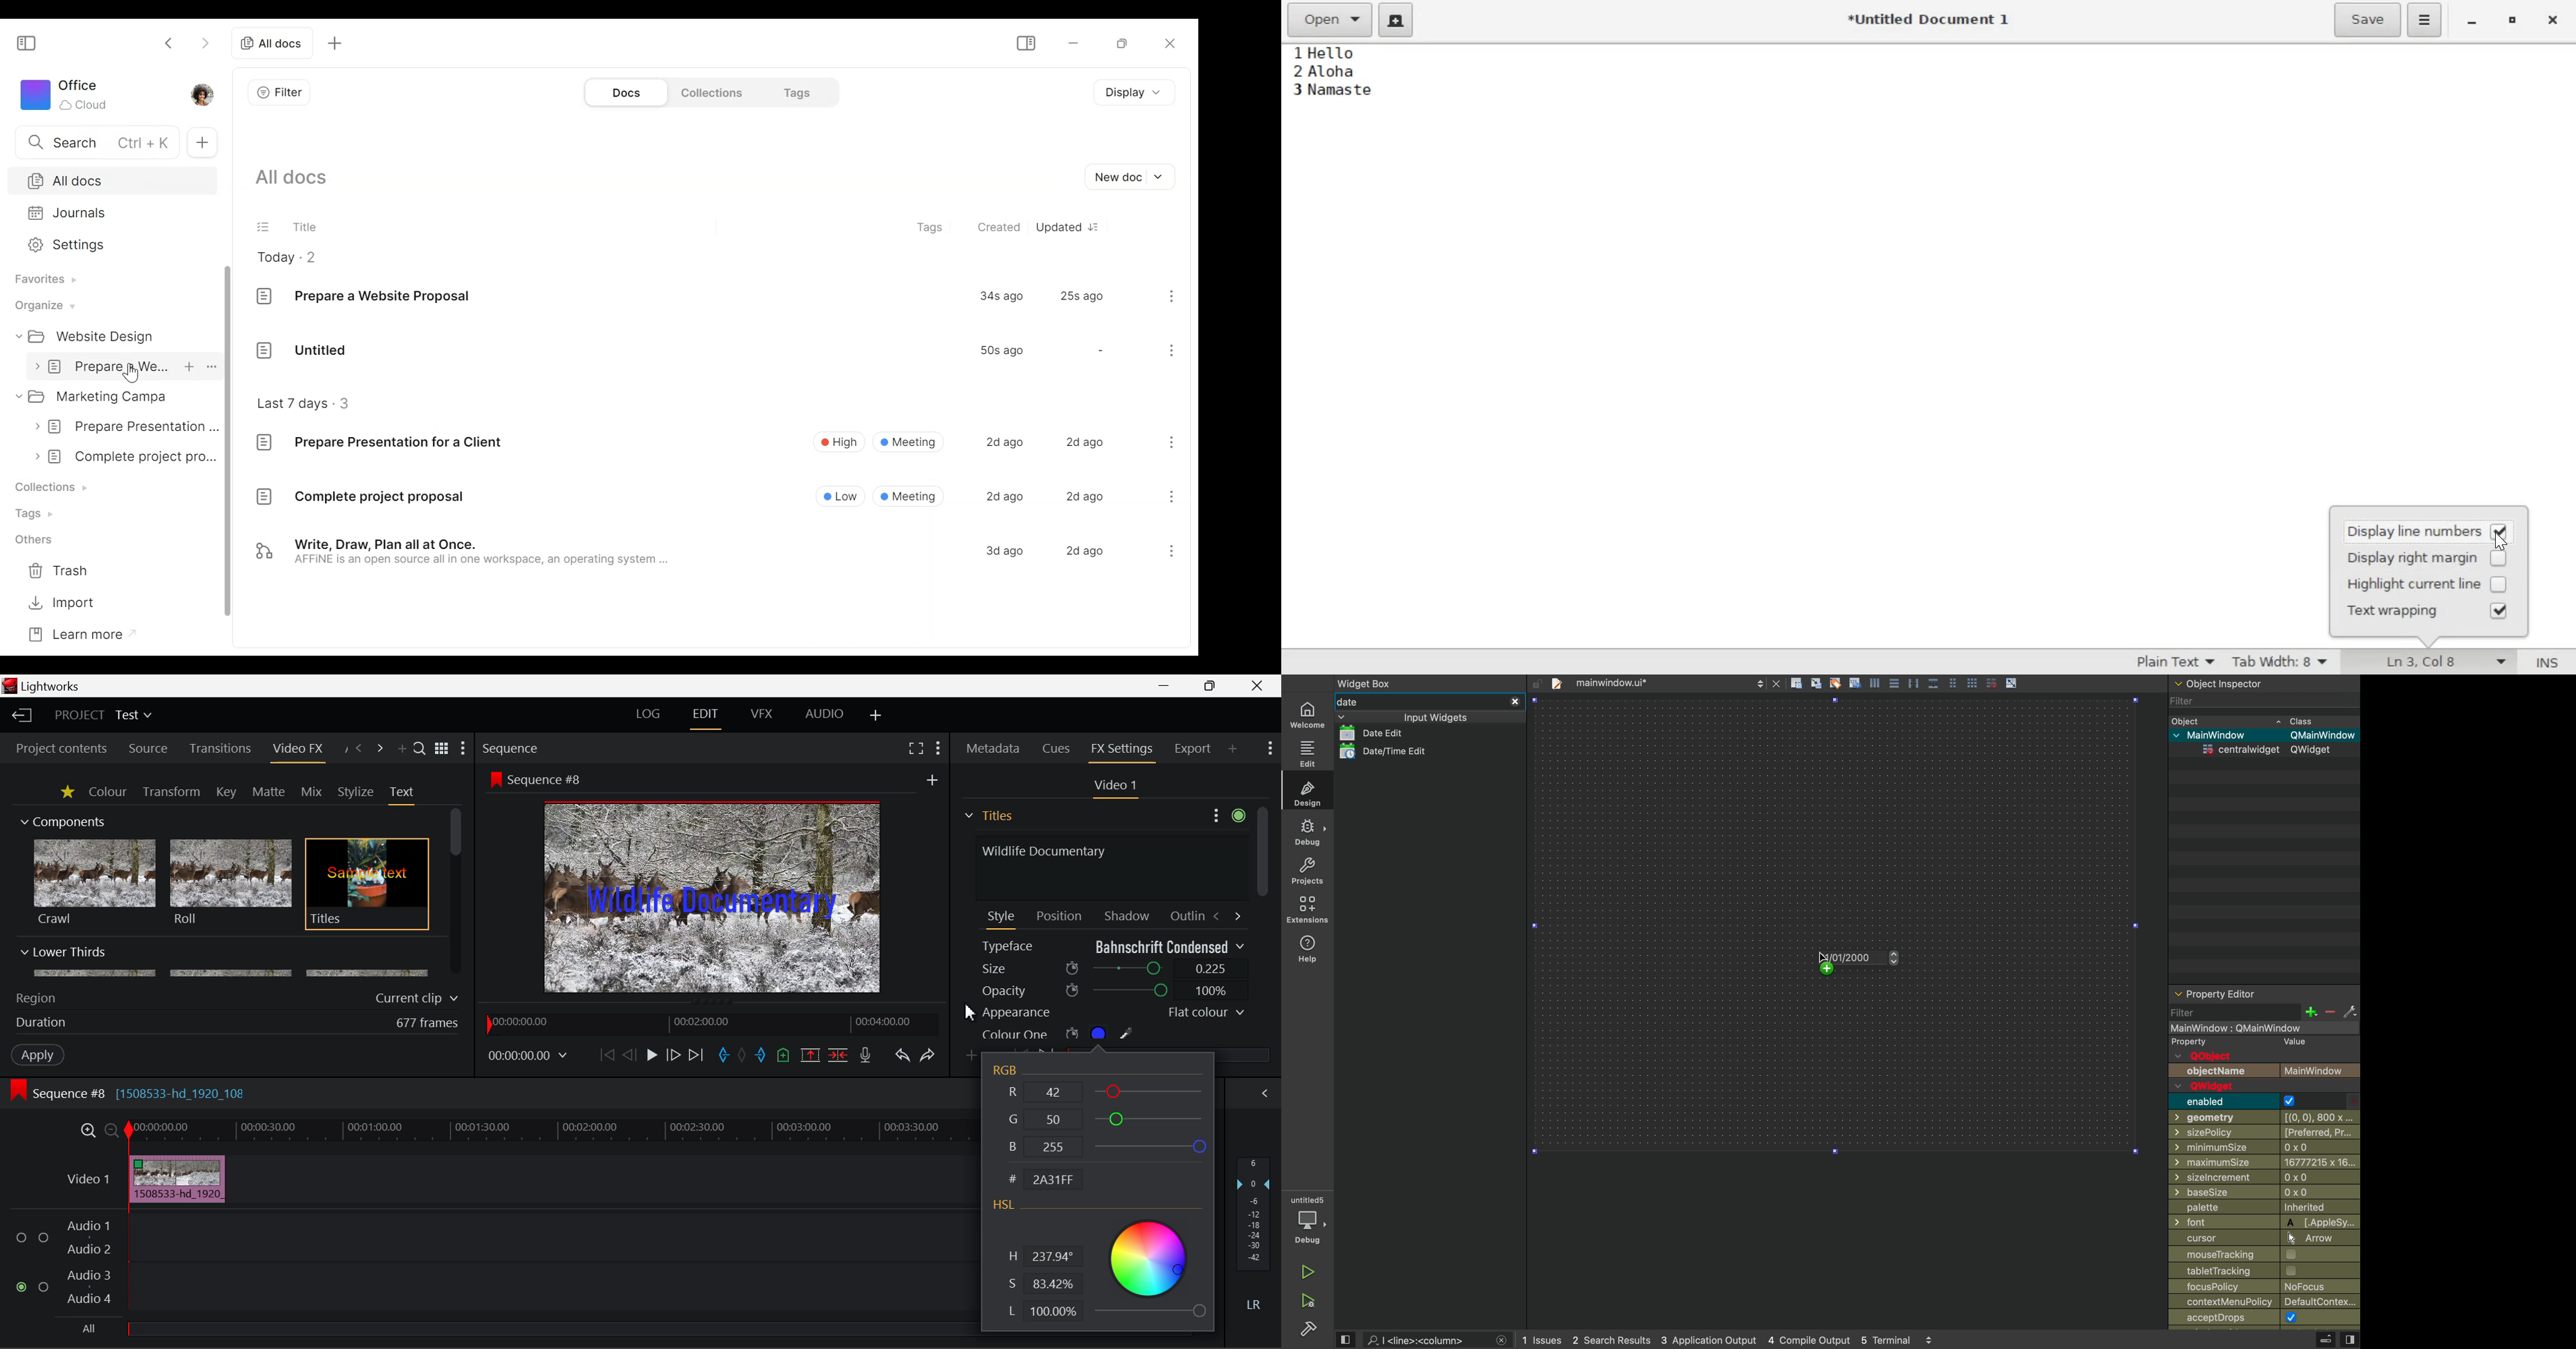  I want to click on debug and run, so click(1310, 1300).